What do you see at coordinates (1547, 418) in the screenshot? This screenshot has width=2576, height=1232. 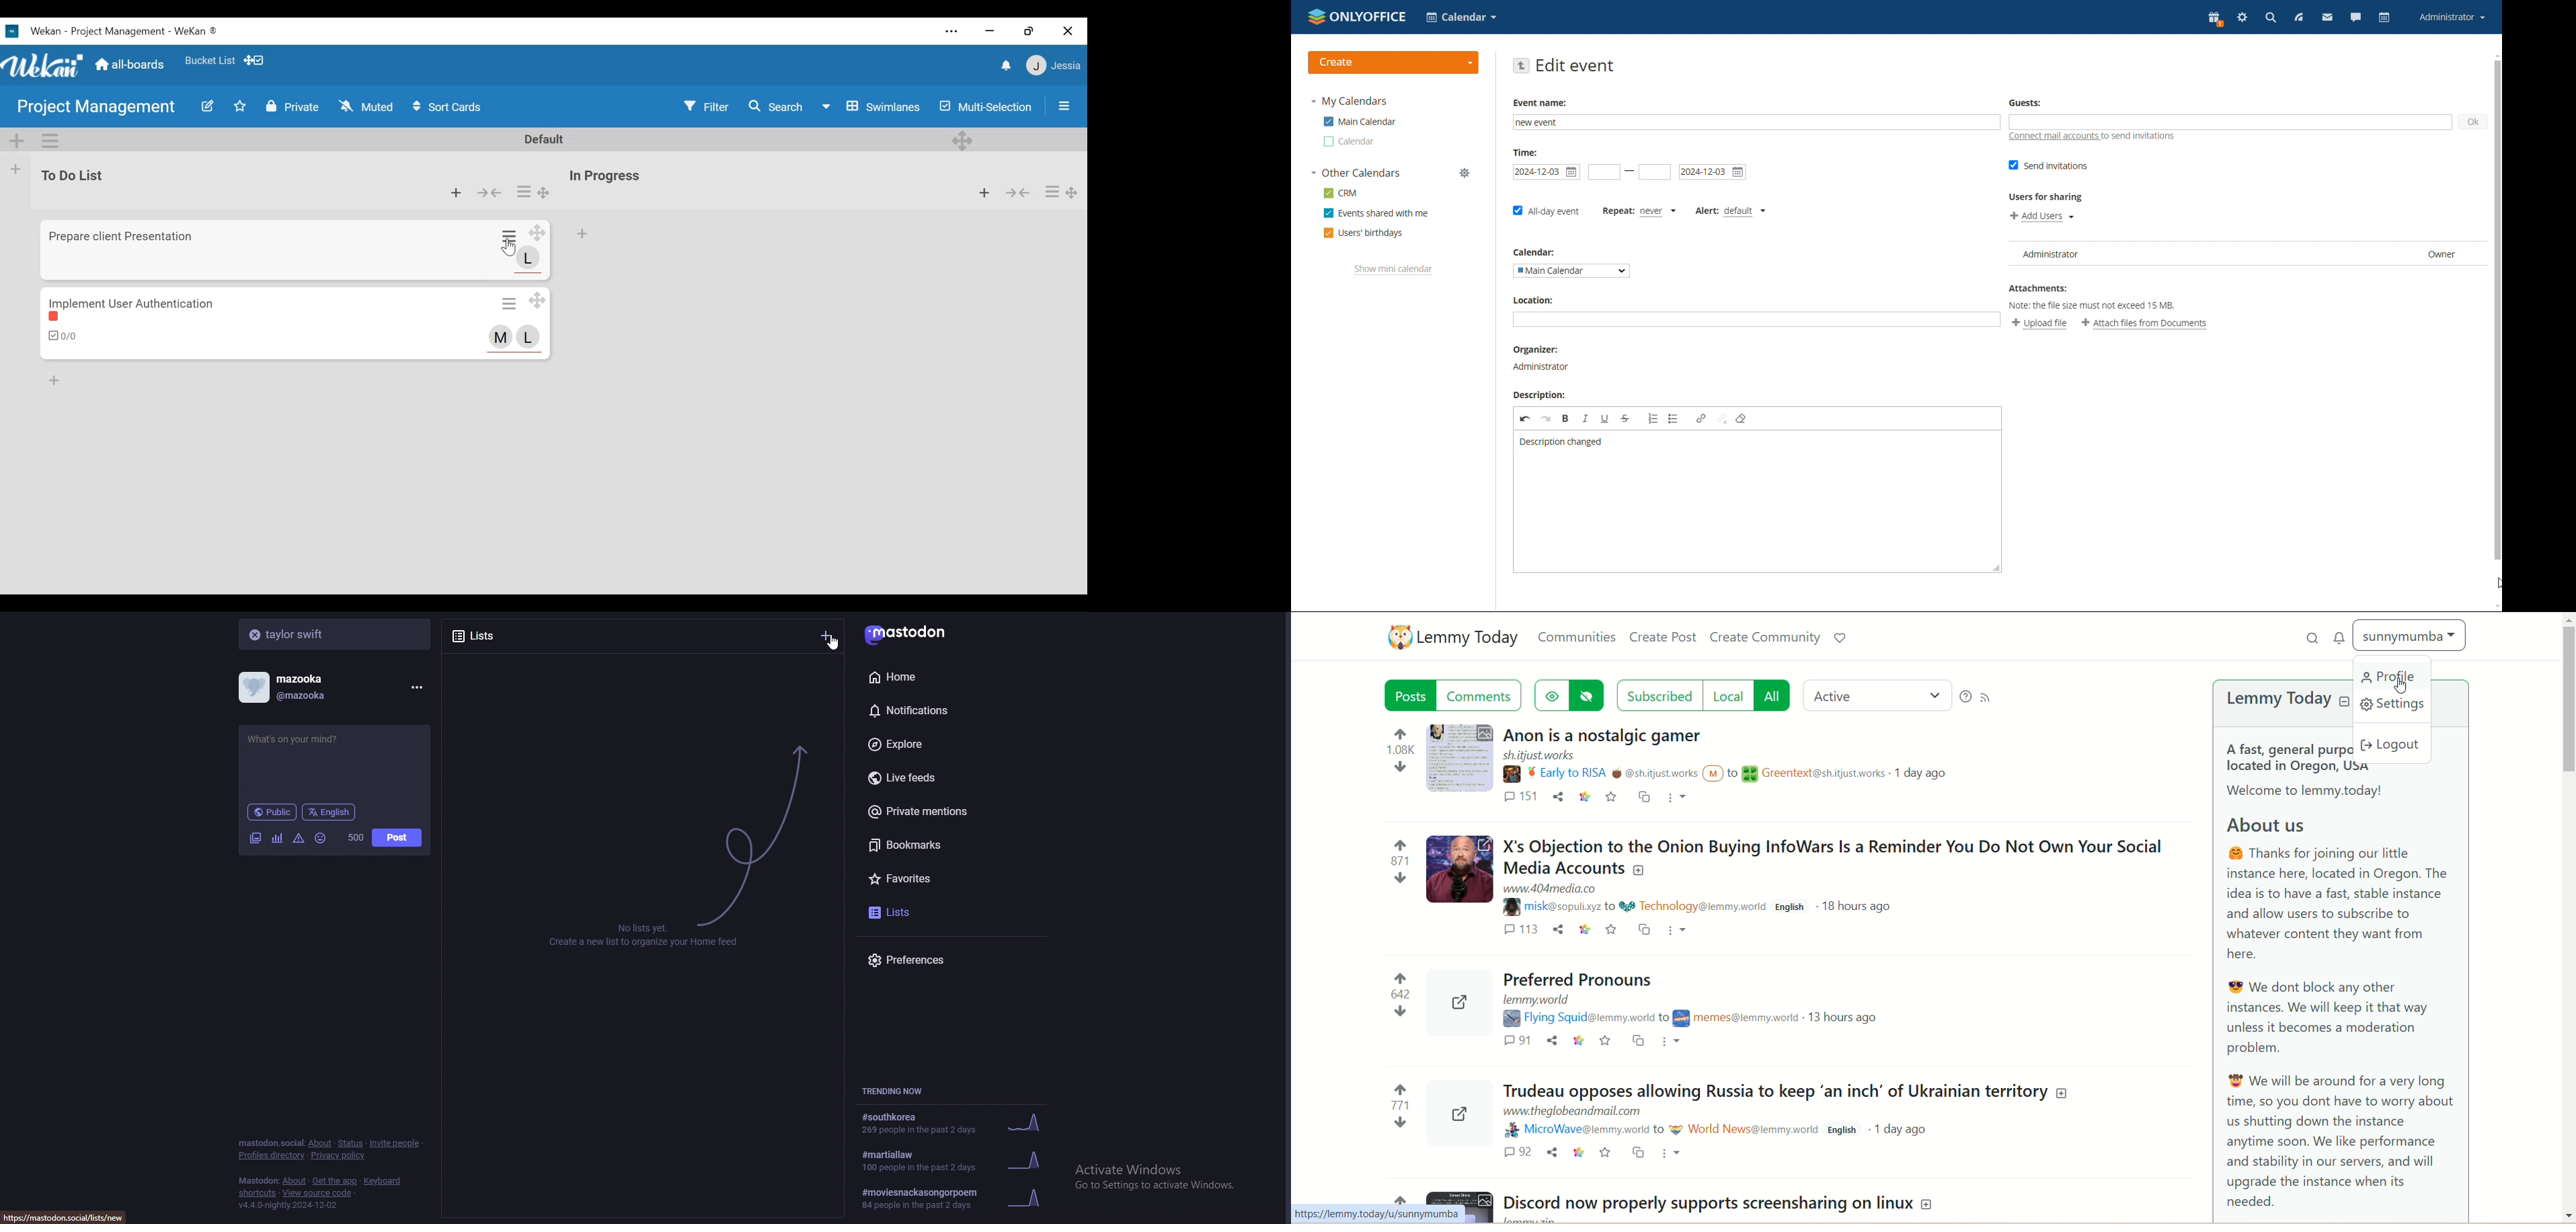 I see `redo` at bounding box center [1547, 418].